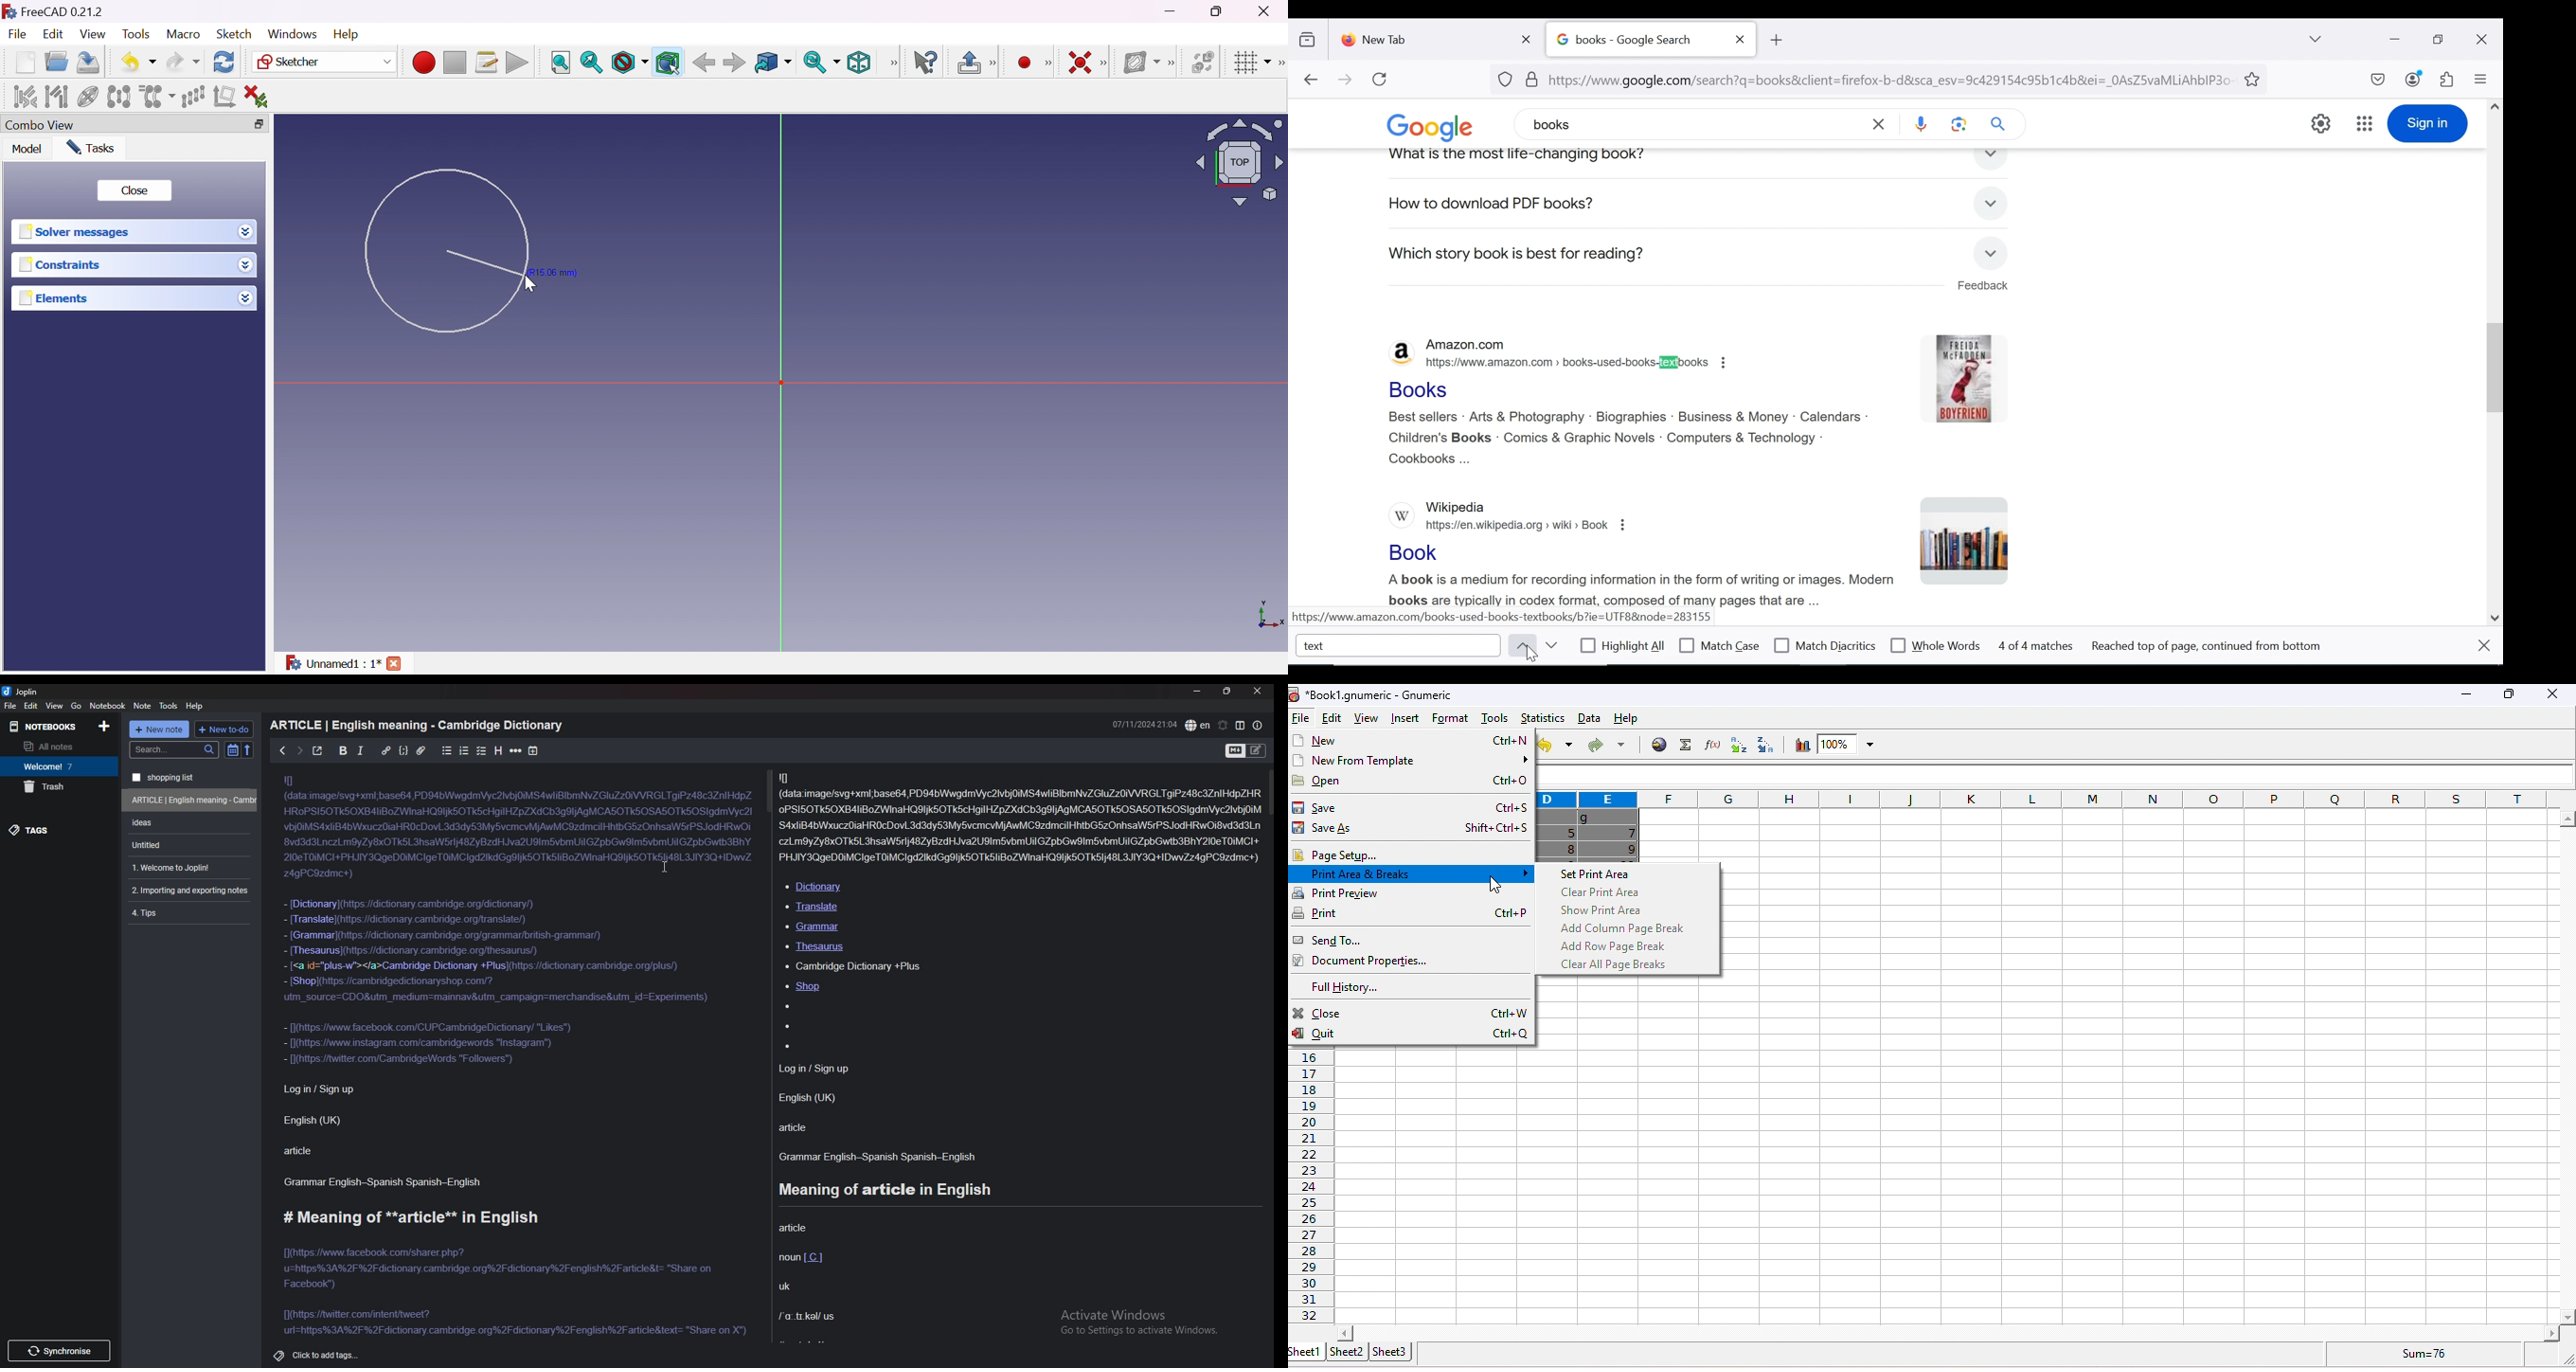  I want to click on Macro recording..., so click(423, 60).